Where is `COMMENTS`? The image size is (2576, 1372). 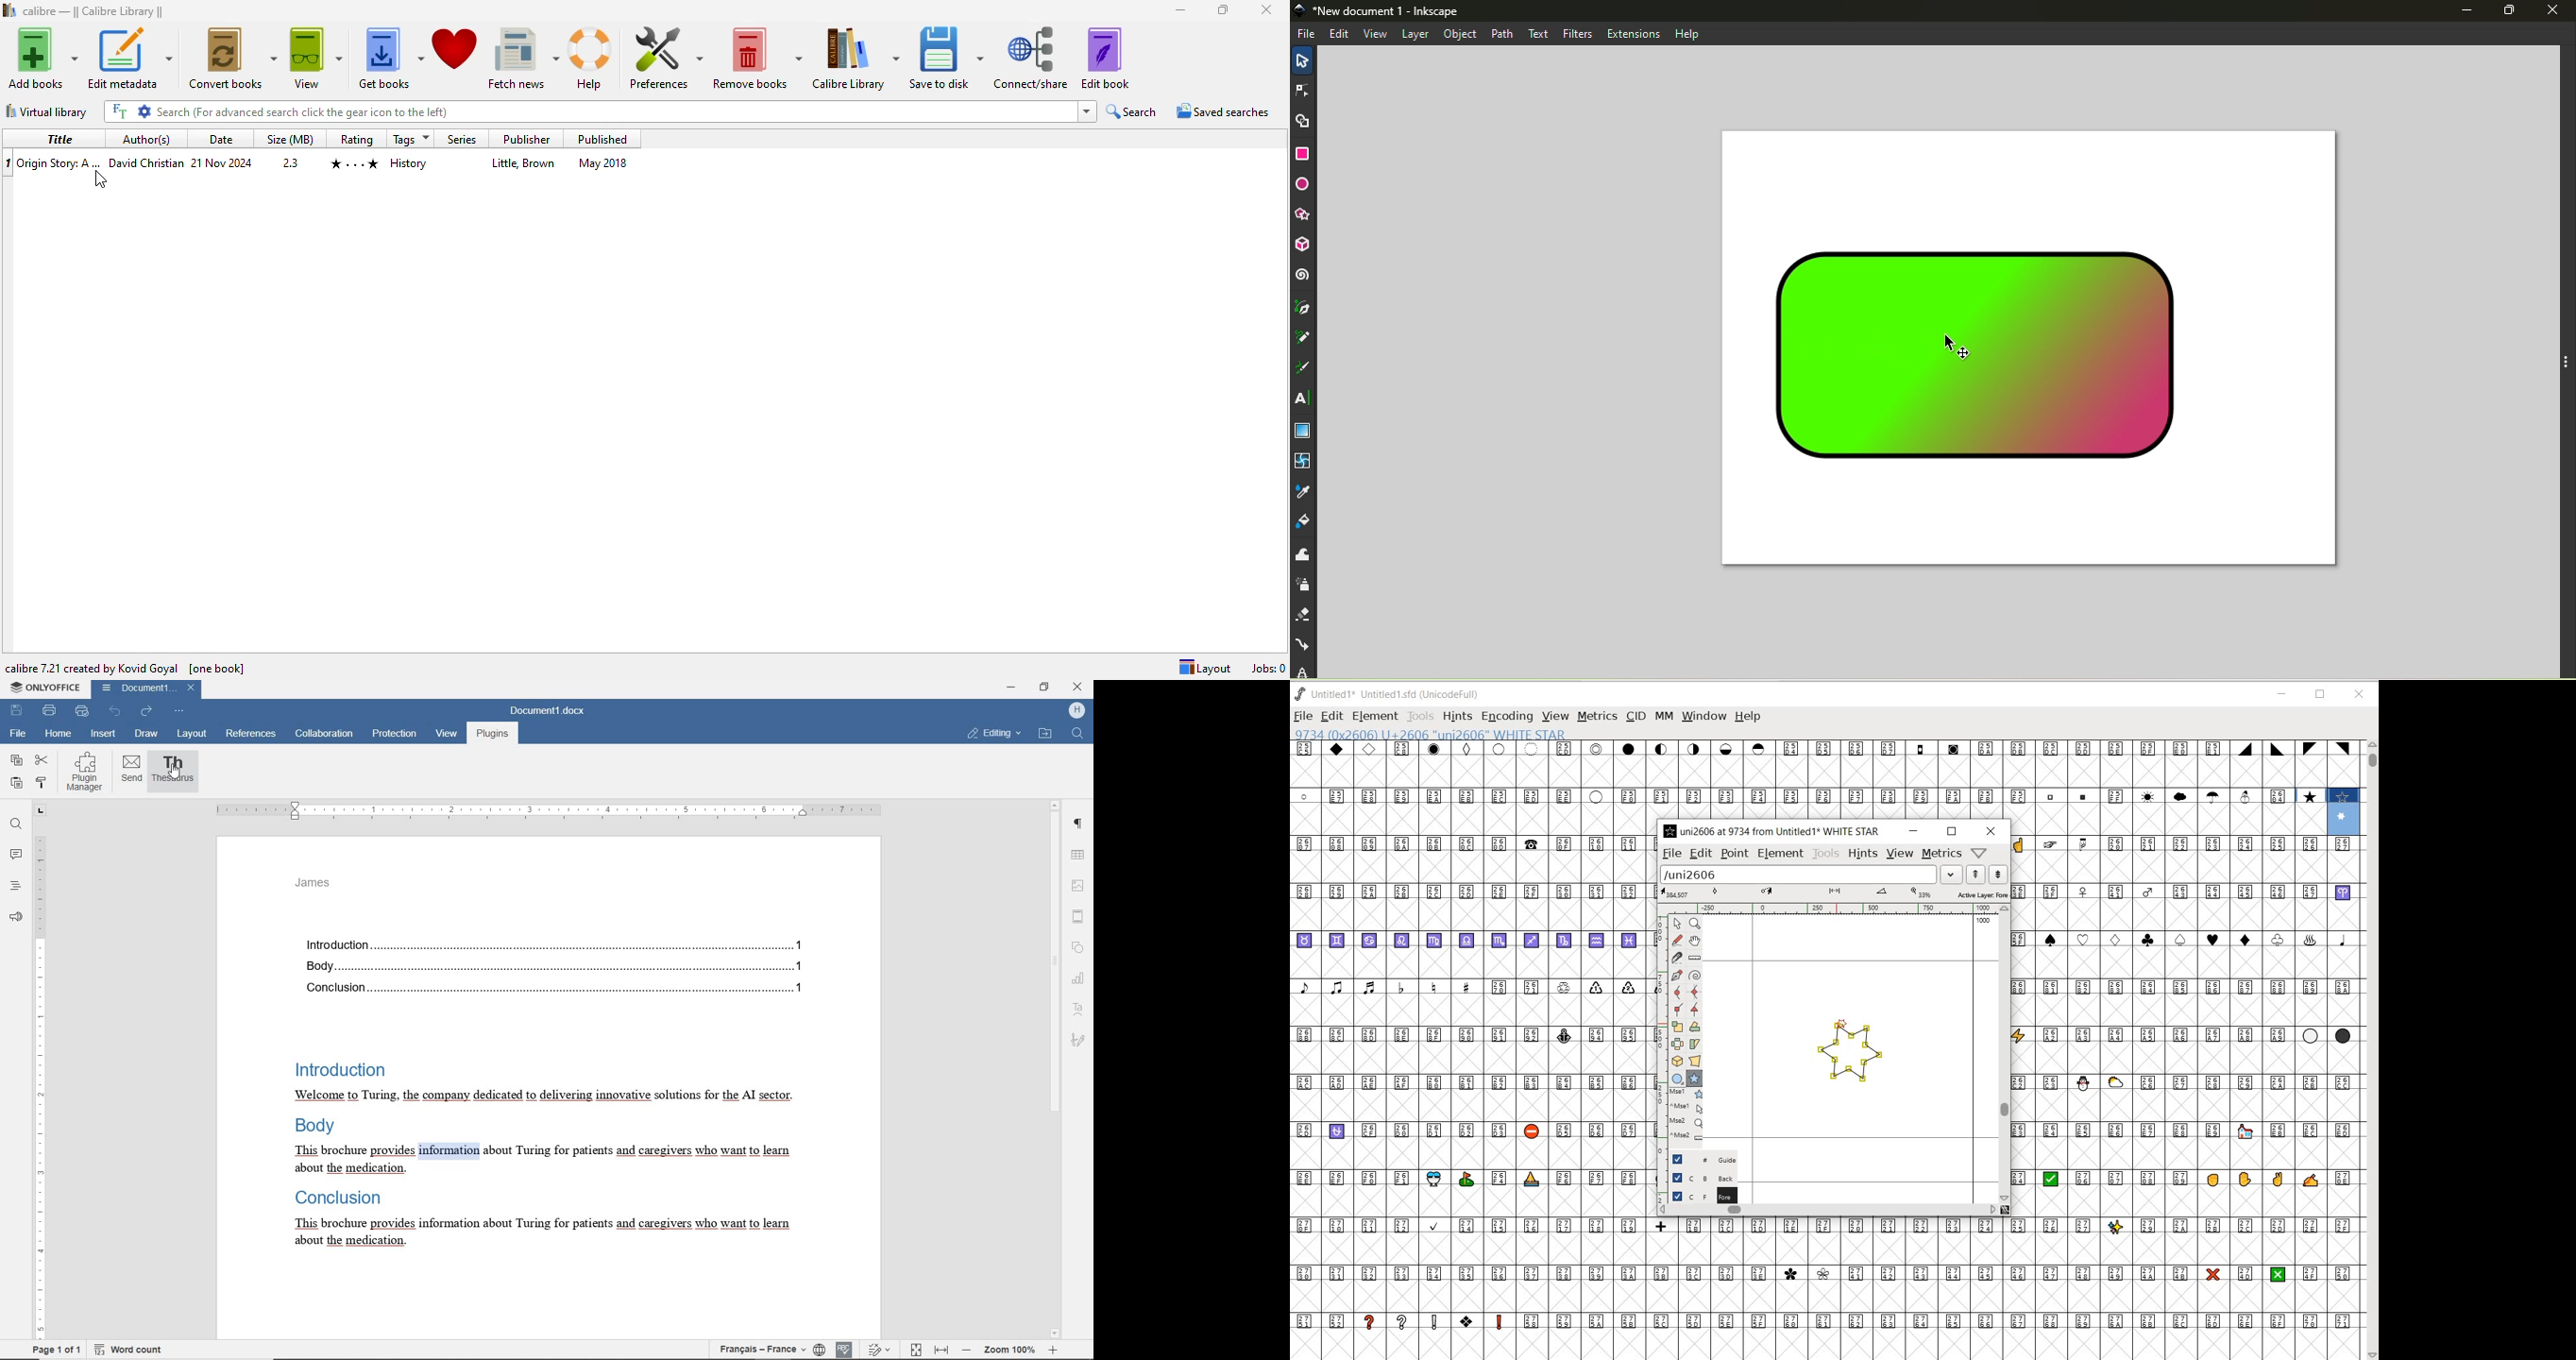
COMMENTS is located at coordinates (14, 855).